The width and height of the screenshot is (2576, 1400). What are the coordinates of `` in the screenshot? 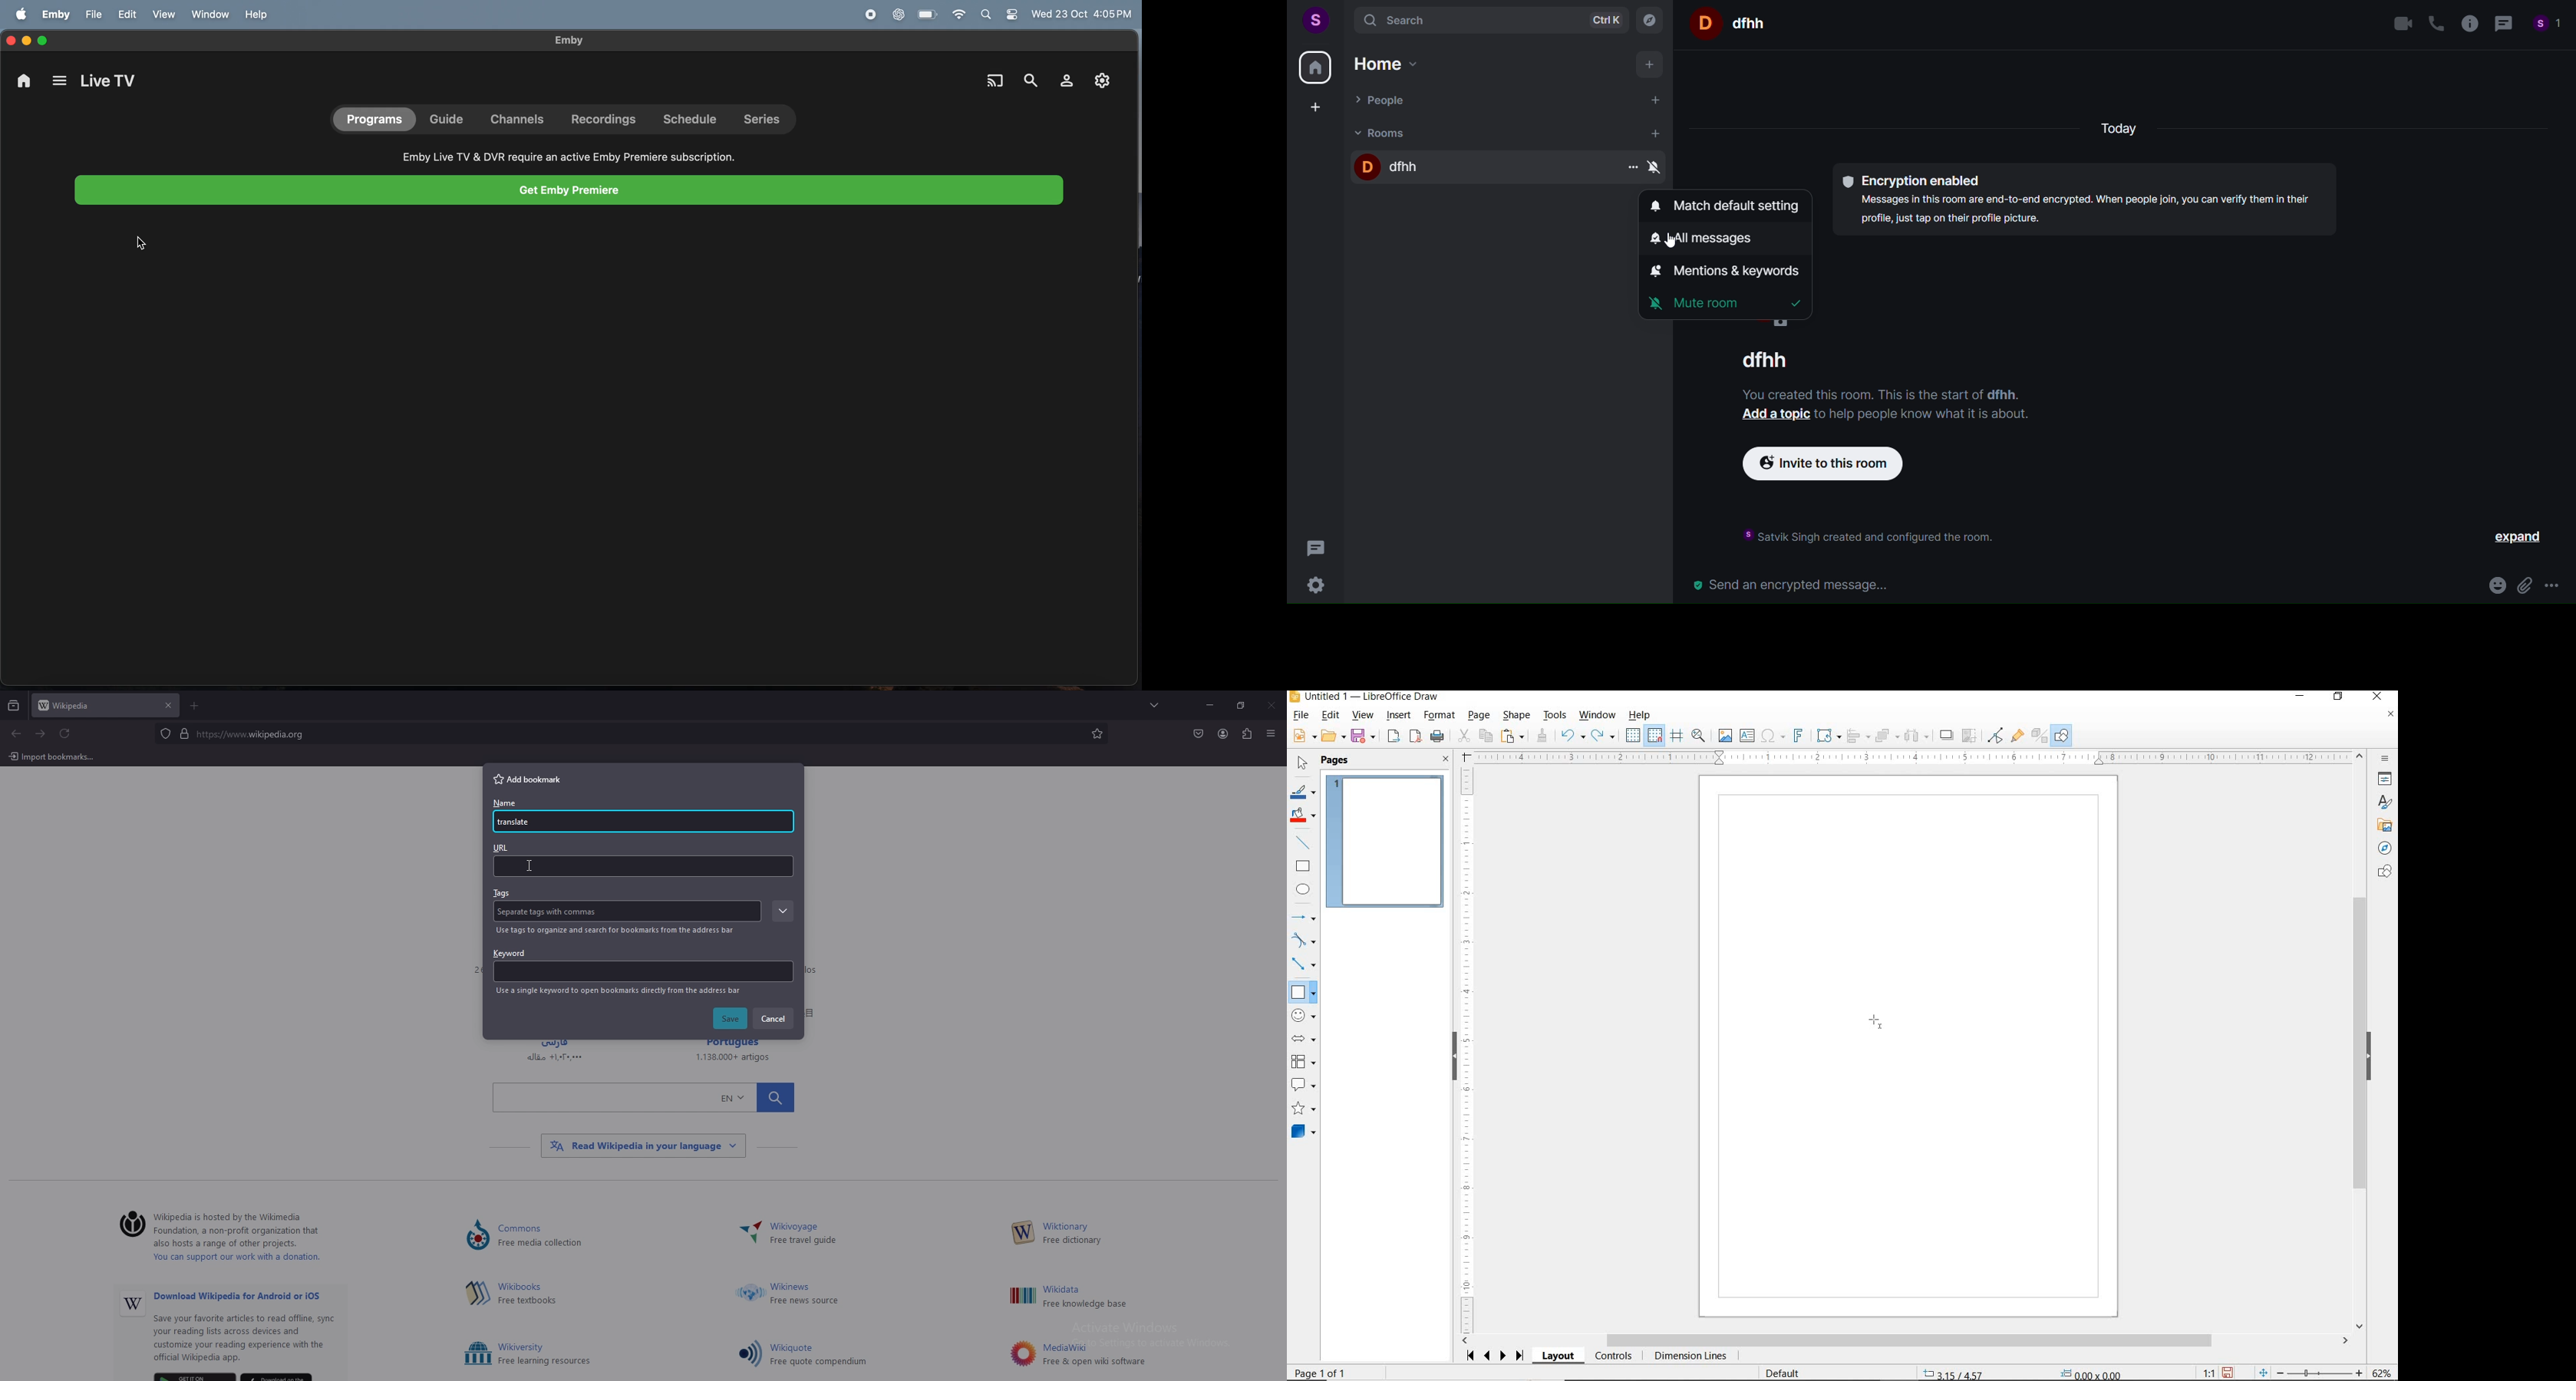 It's located at (750, 1353).